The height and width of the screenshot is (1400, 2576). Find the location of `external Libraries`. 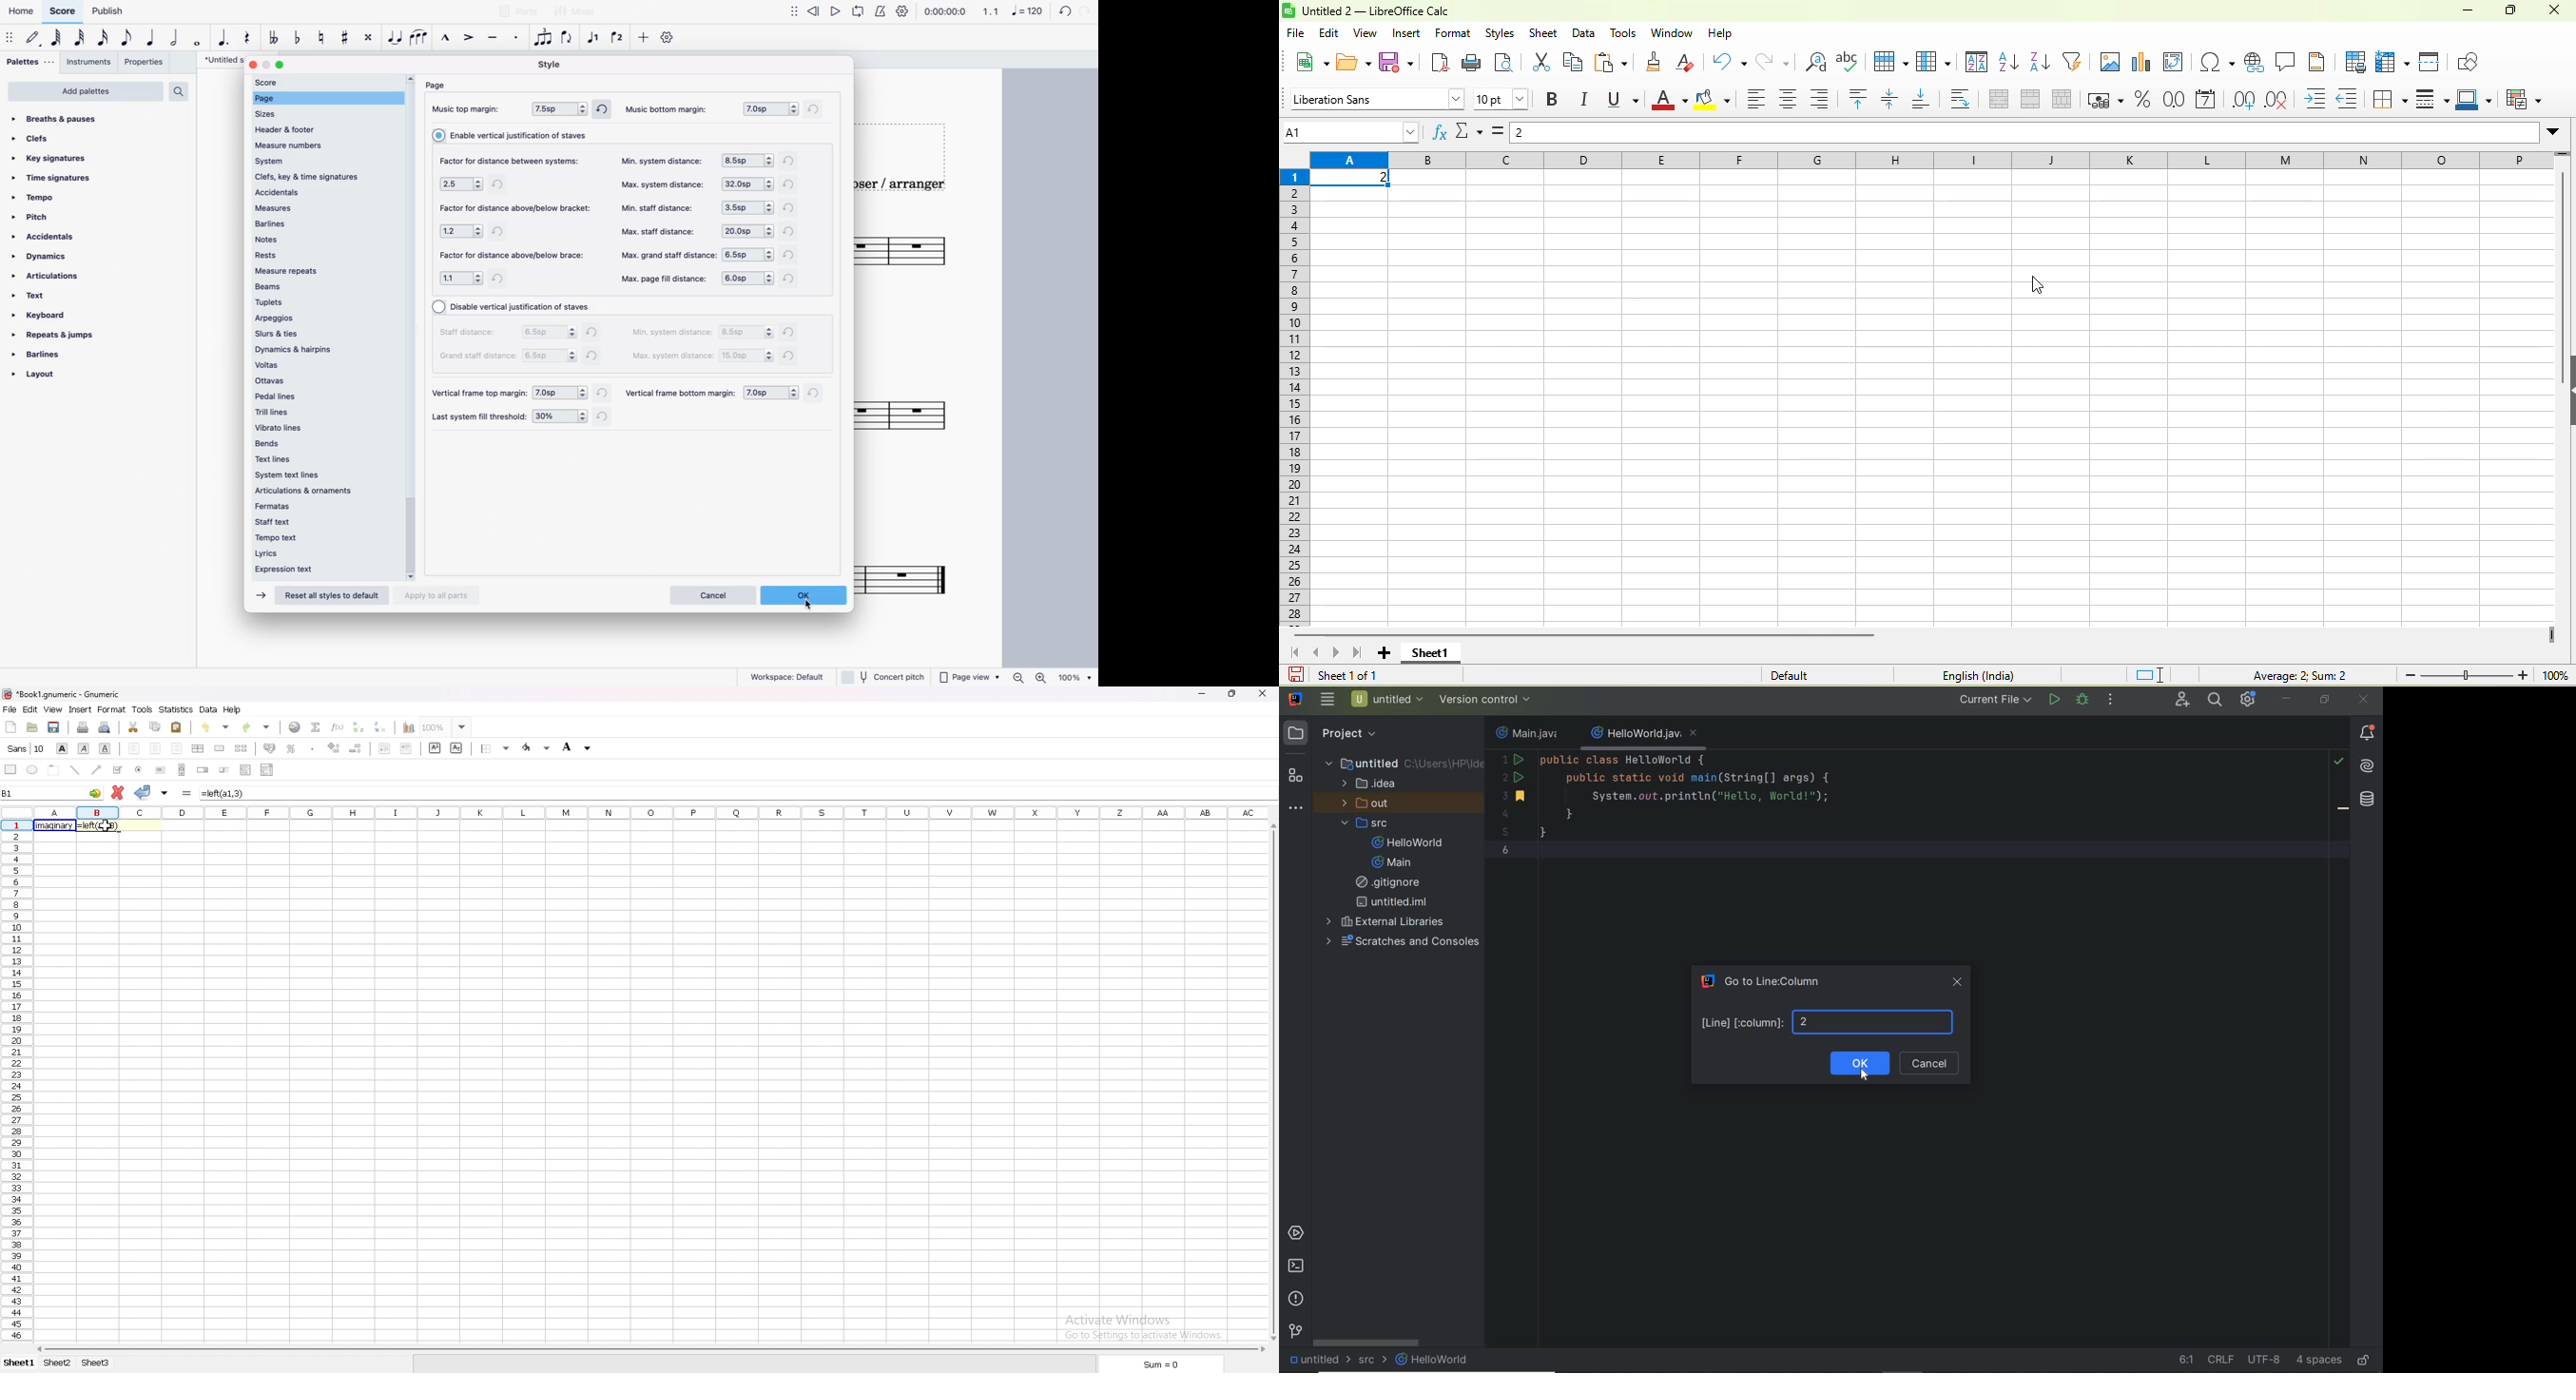

external Libraries is located at coordinates (1385, 921).